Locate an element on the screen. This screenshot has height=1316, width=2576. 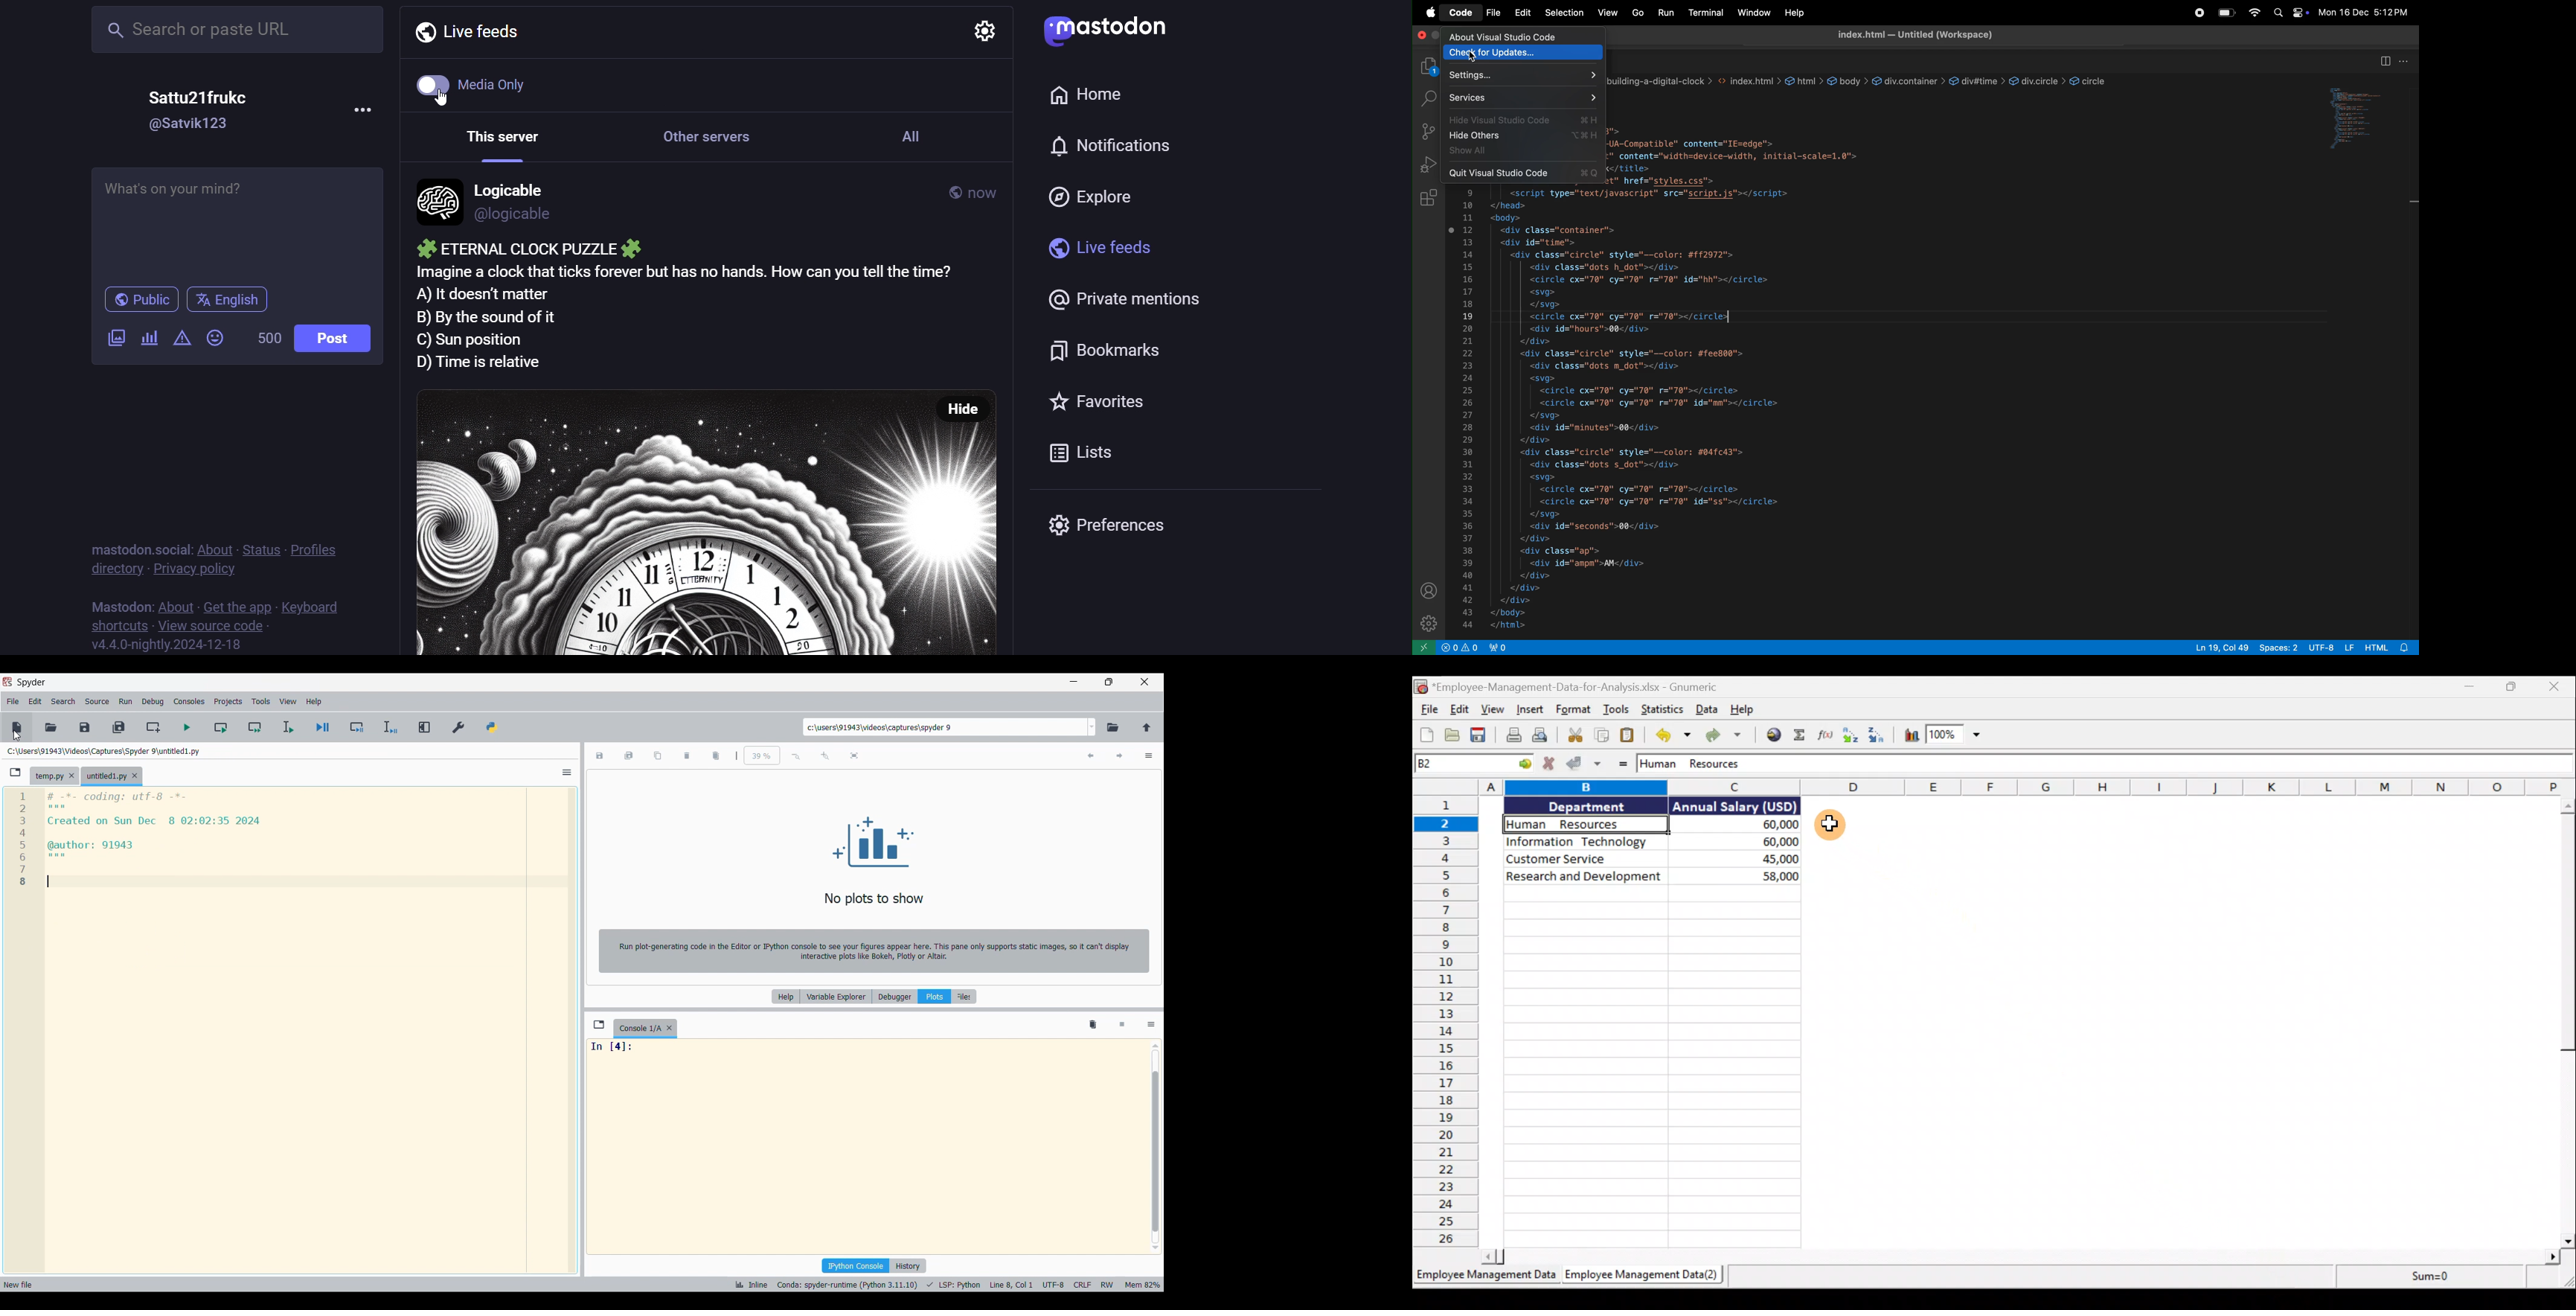
Run selection/current line is located at coordinates (288, 728).